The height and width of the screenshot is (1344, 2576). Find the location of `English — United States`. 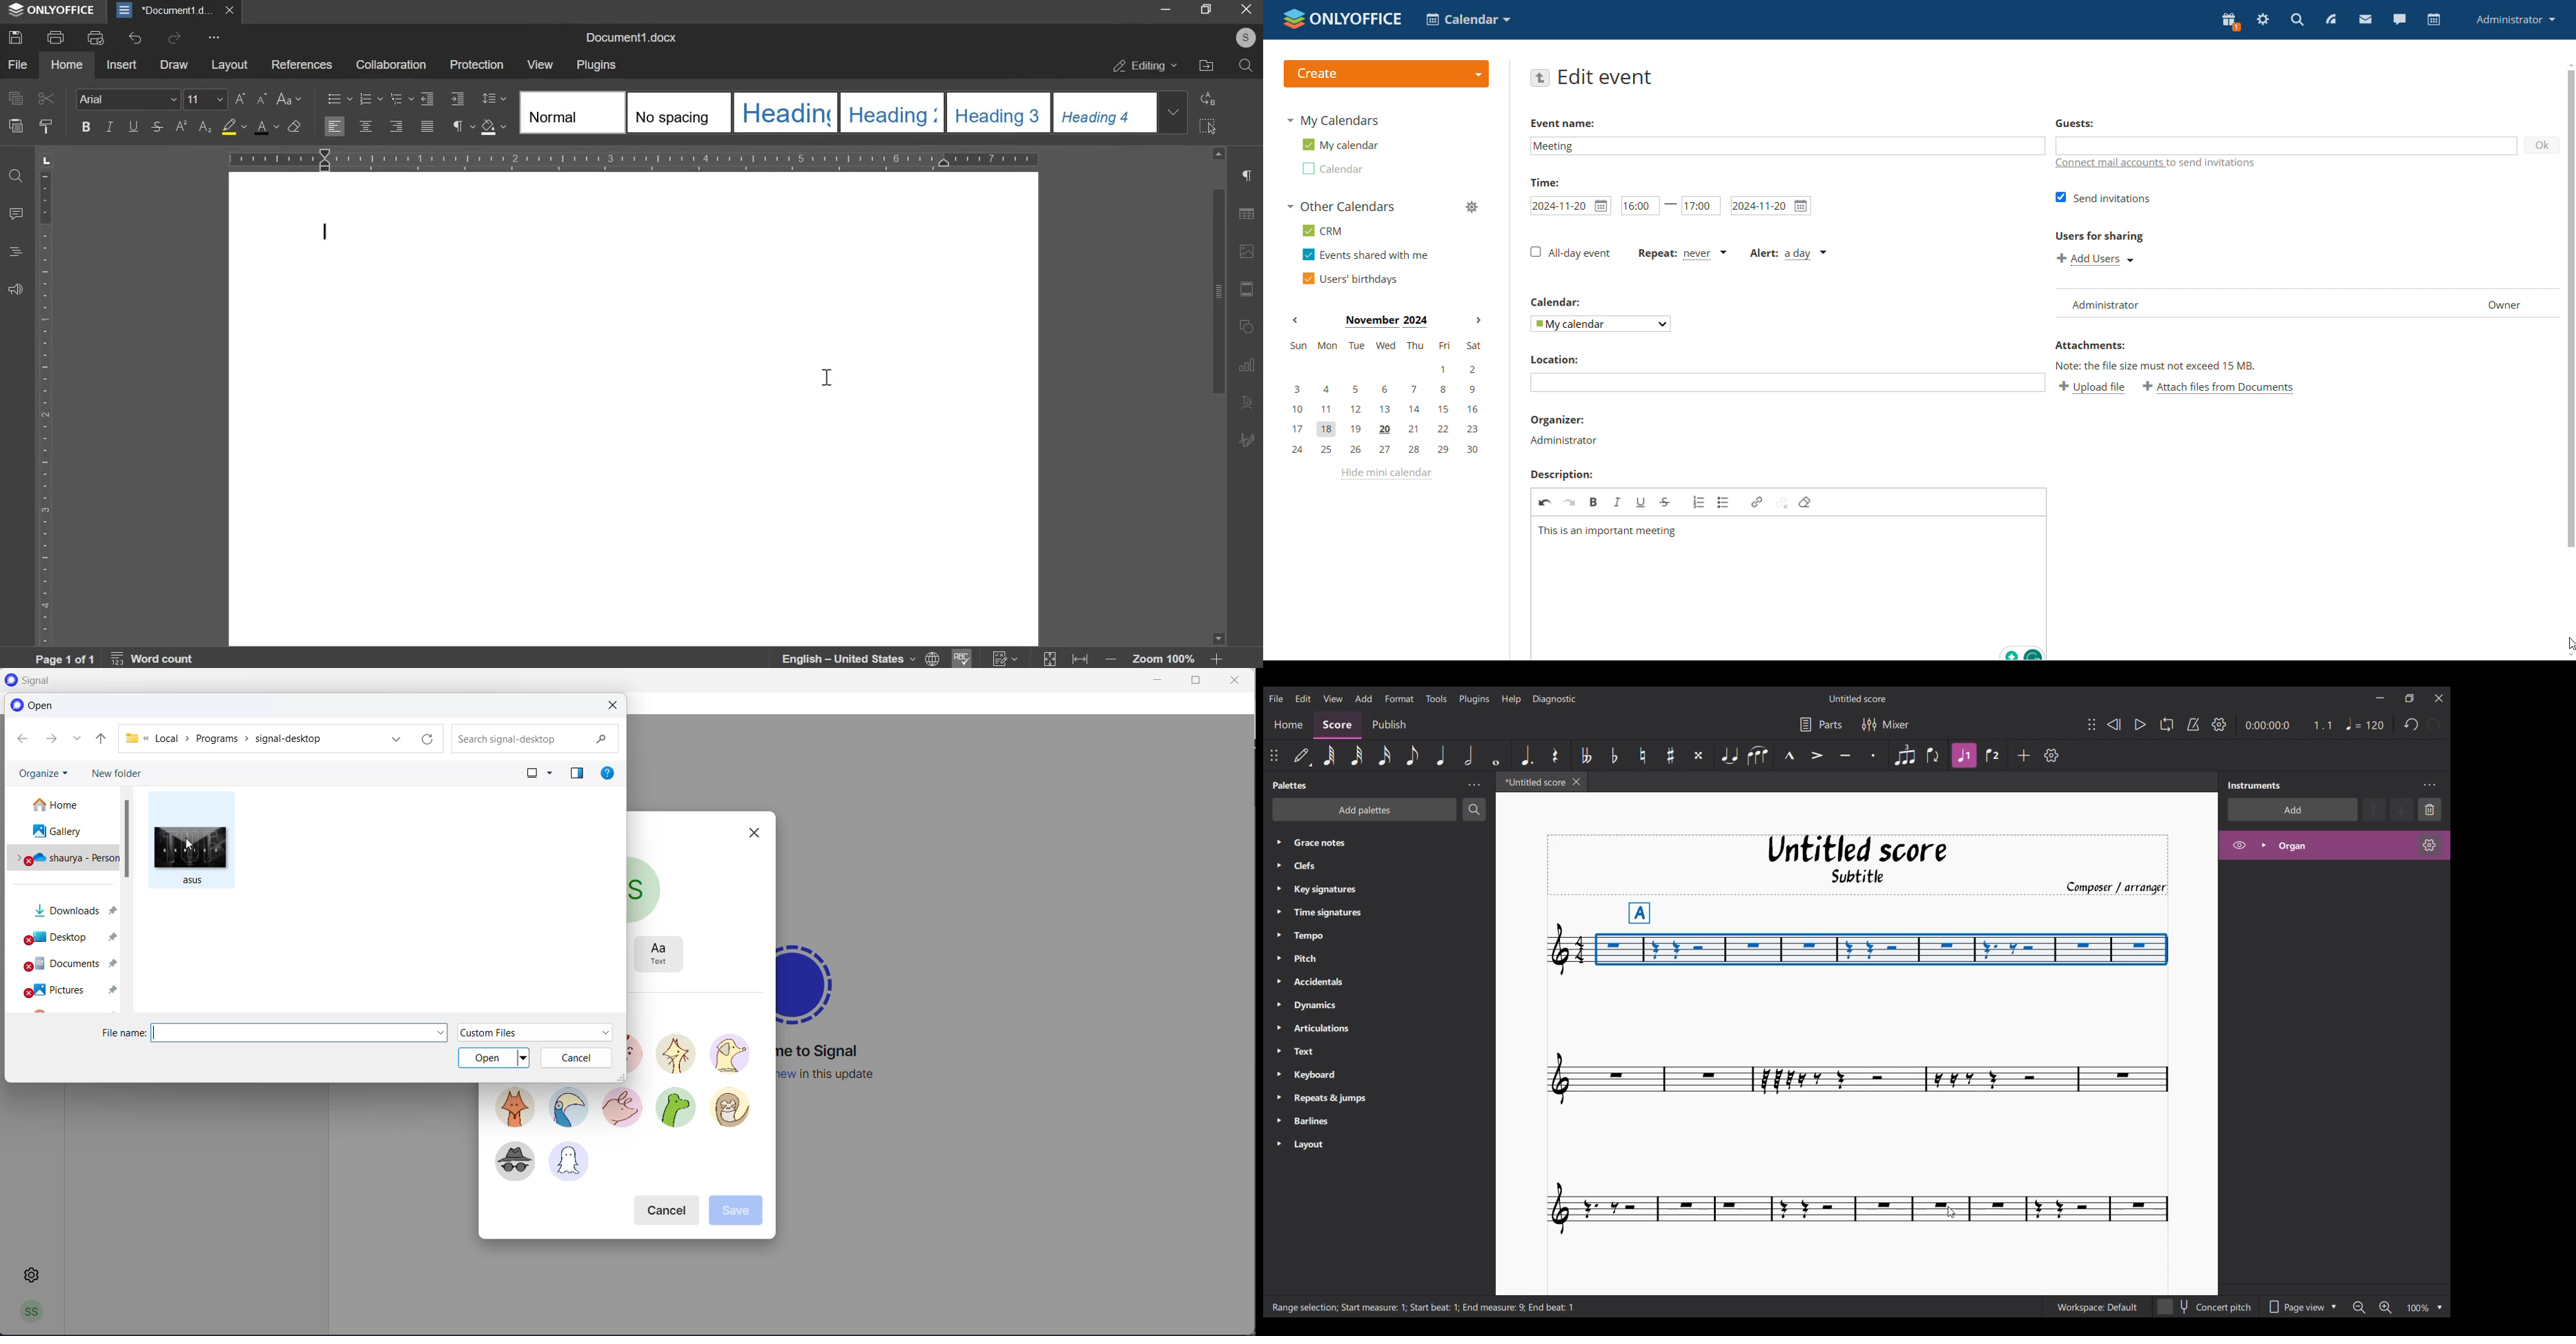

English — United States is located at coordinates (849, 656).